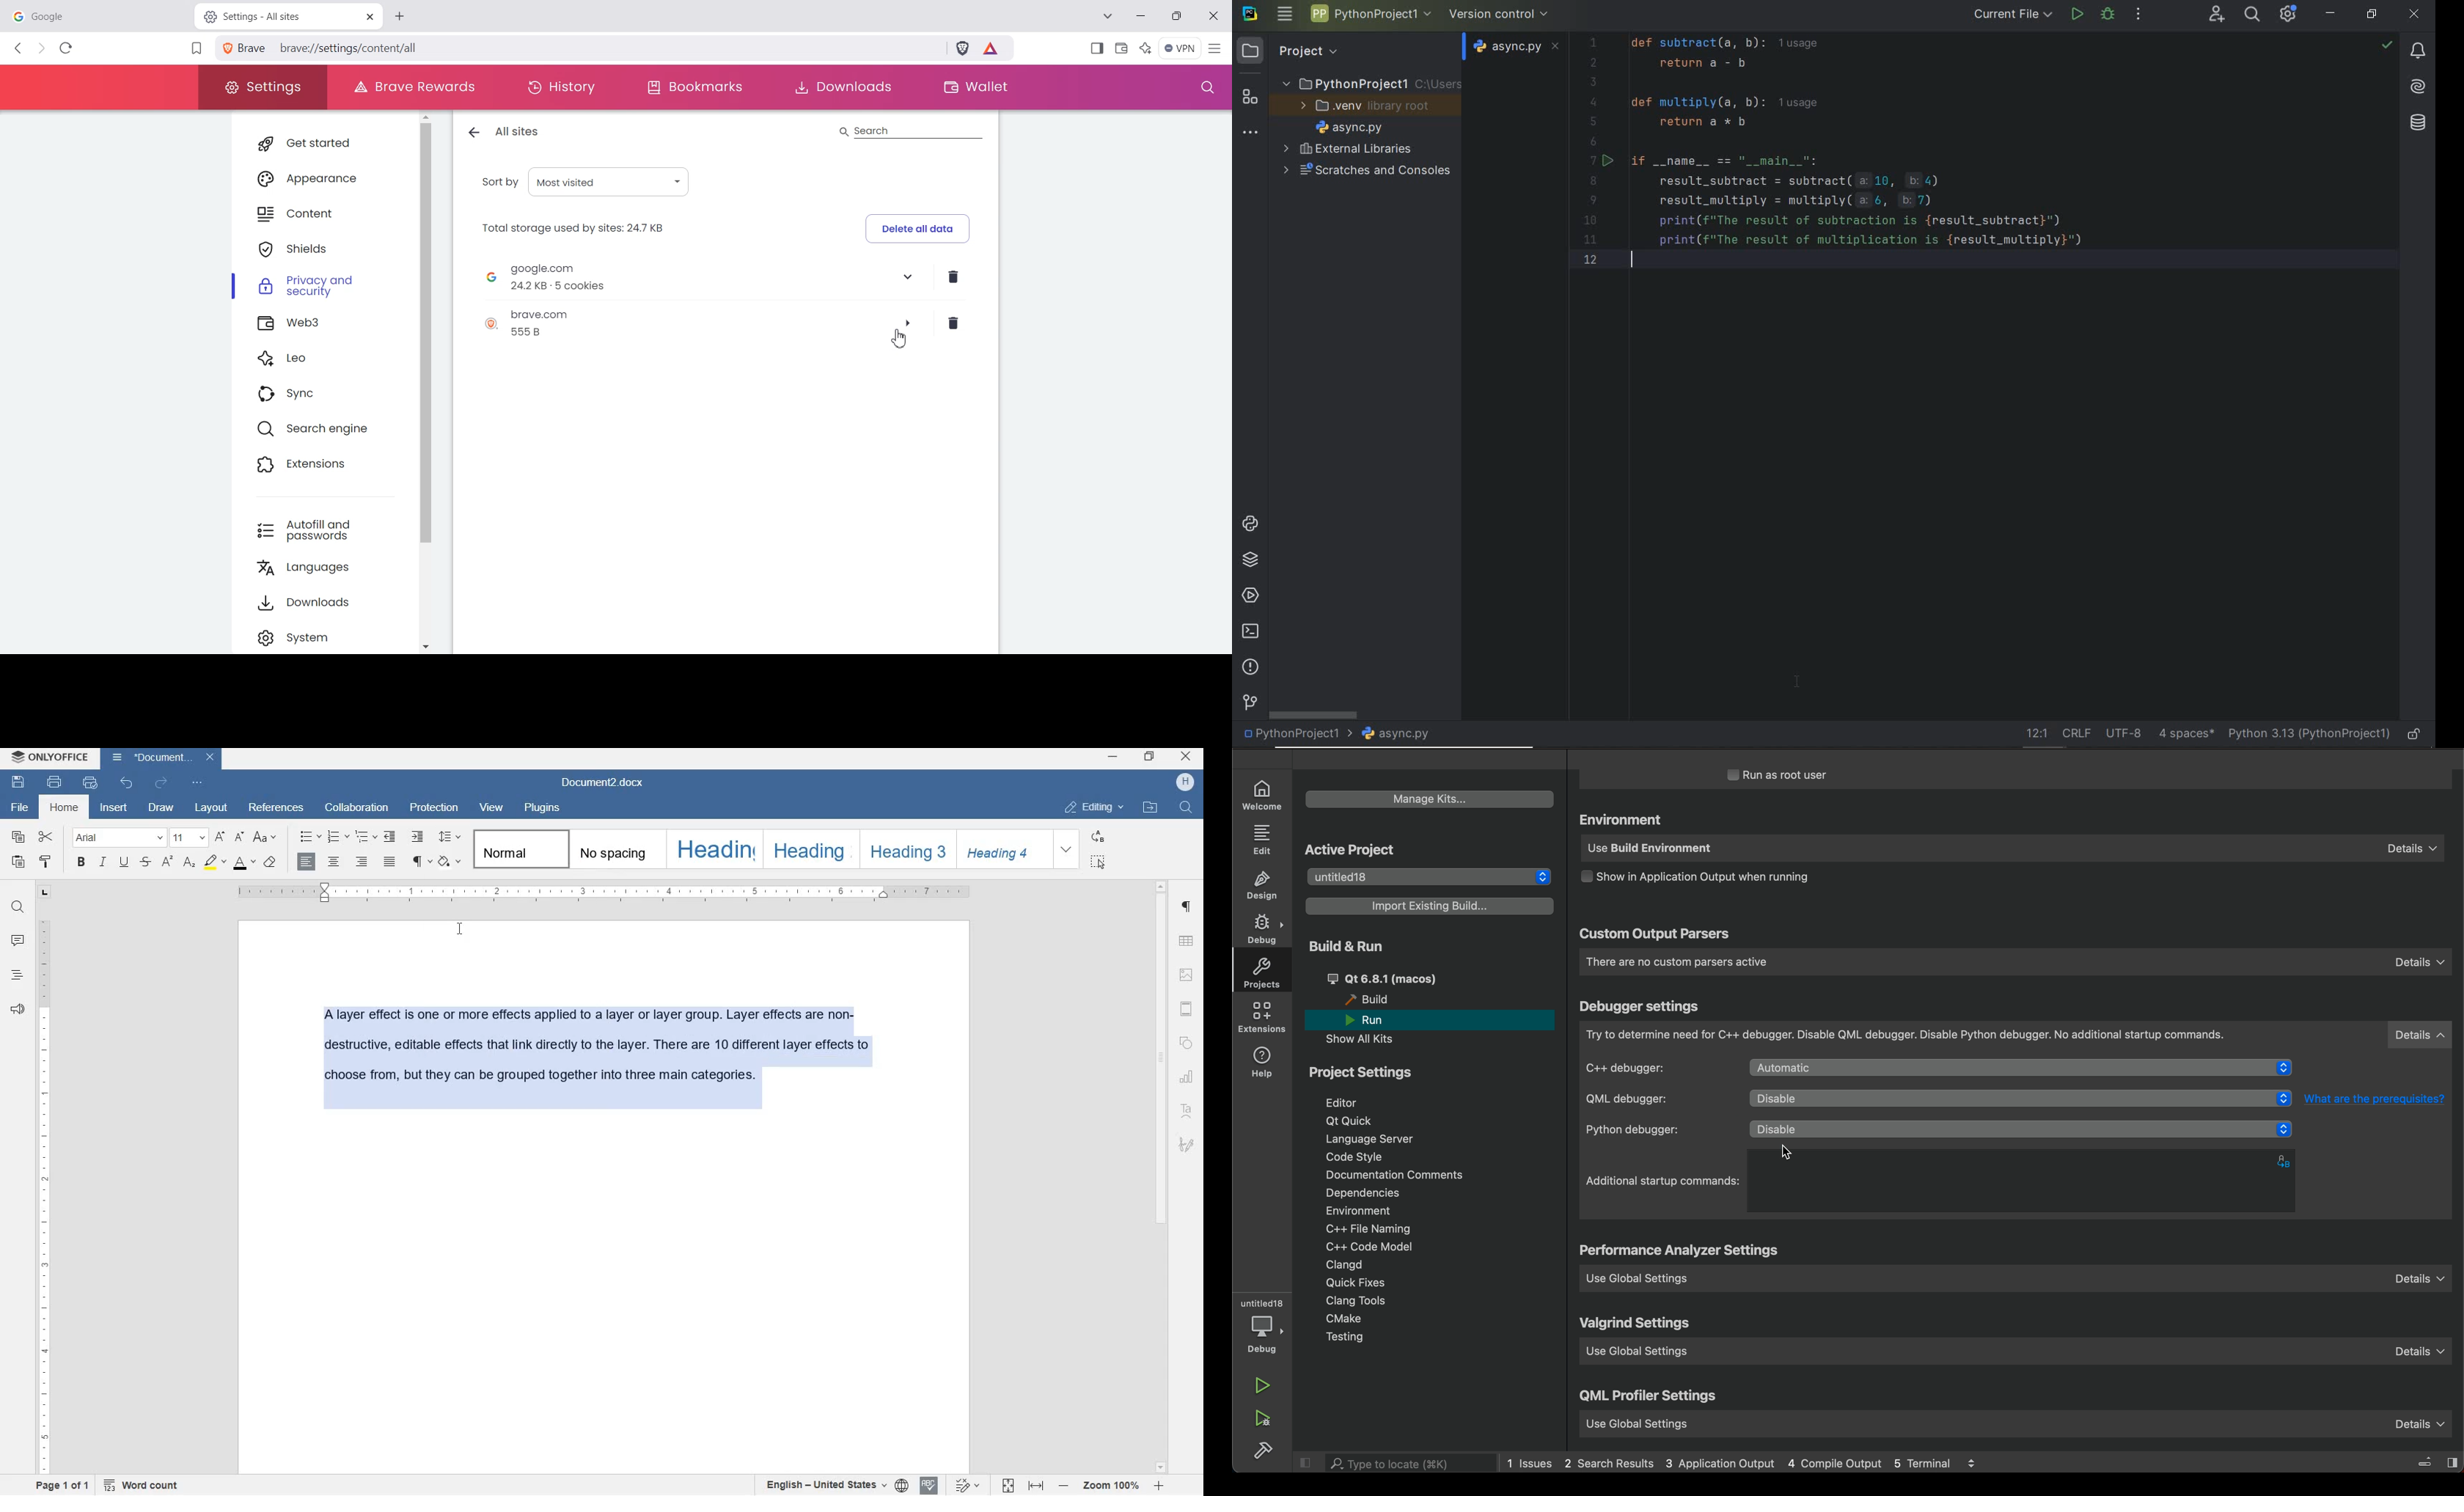 This screenshot has height=1512, width=2464. Describe the element at coordinates (1188, 1077) in the screenshot. I see `chart` at that location.